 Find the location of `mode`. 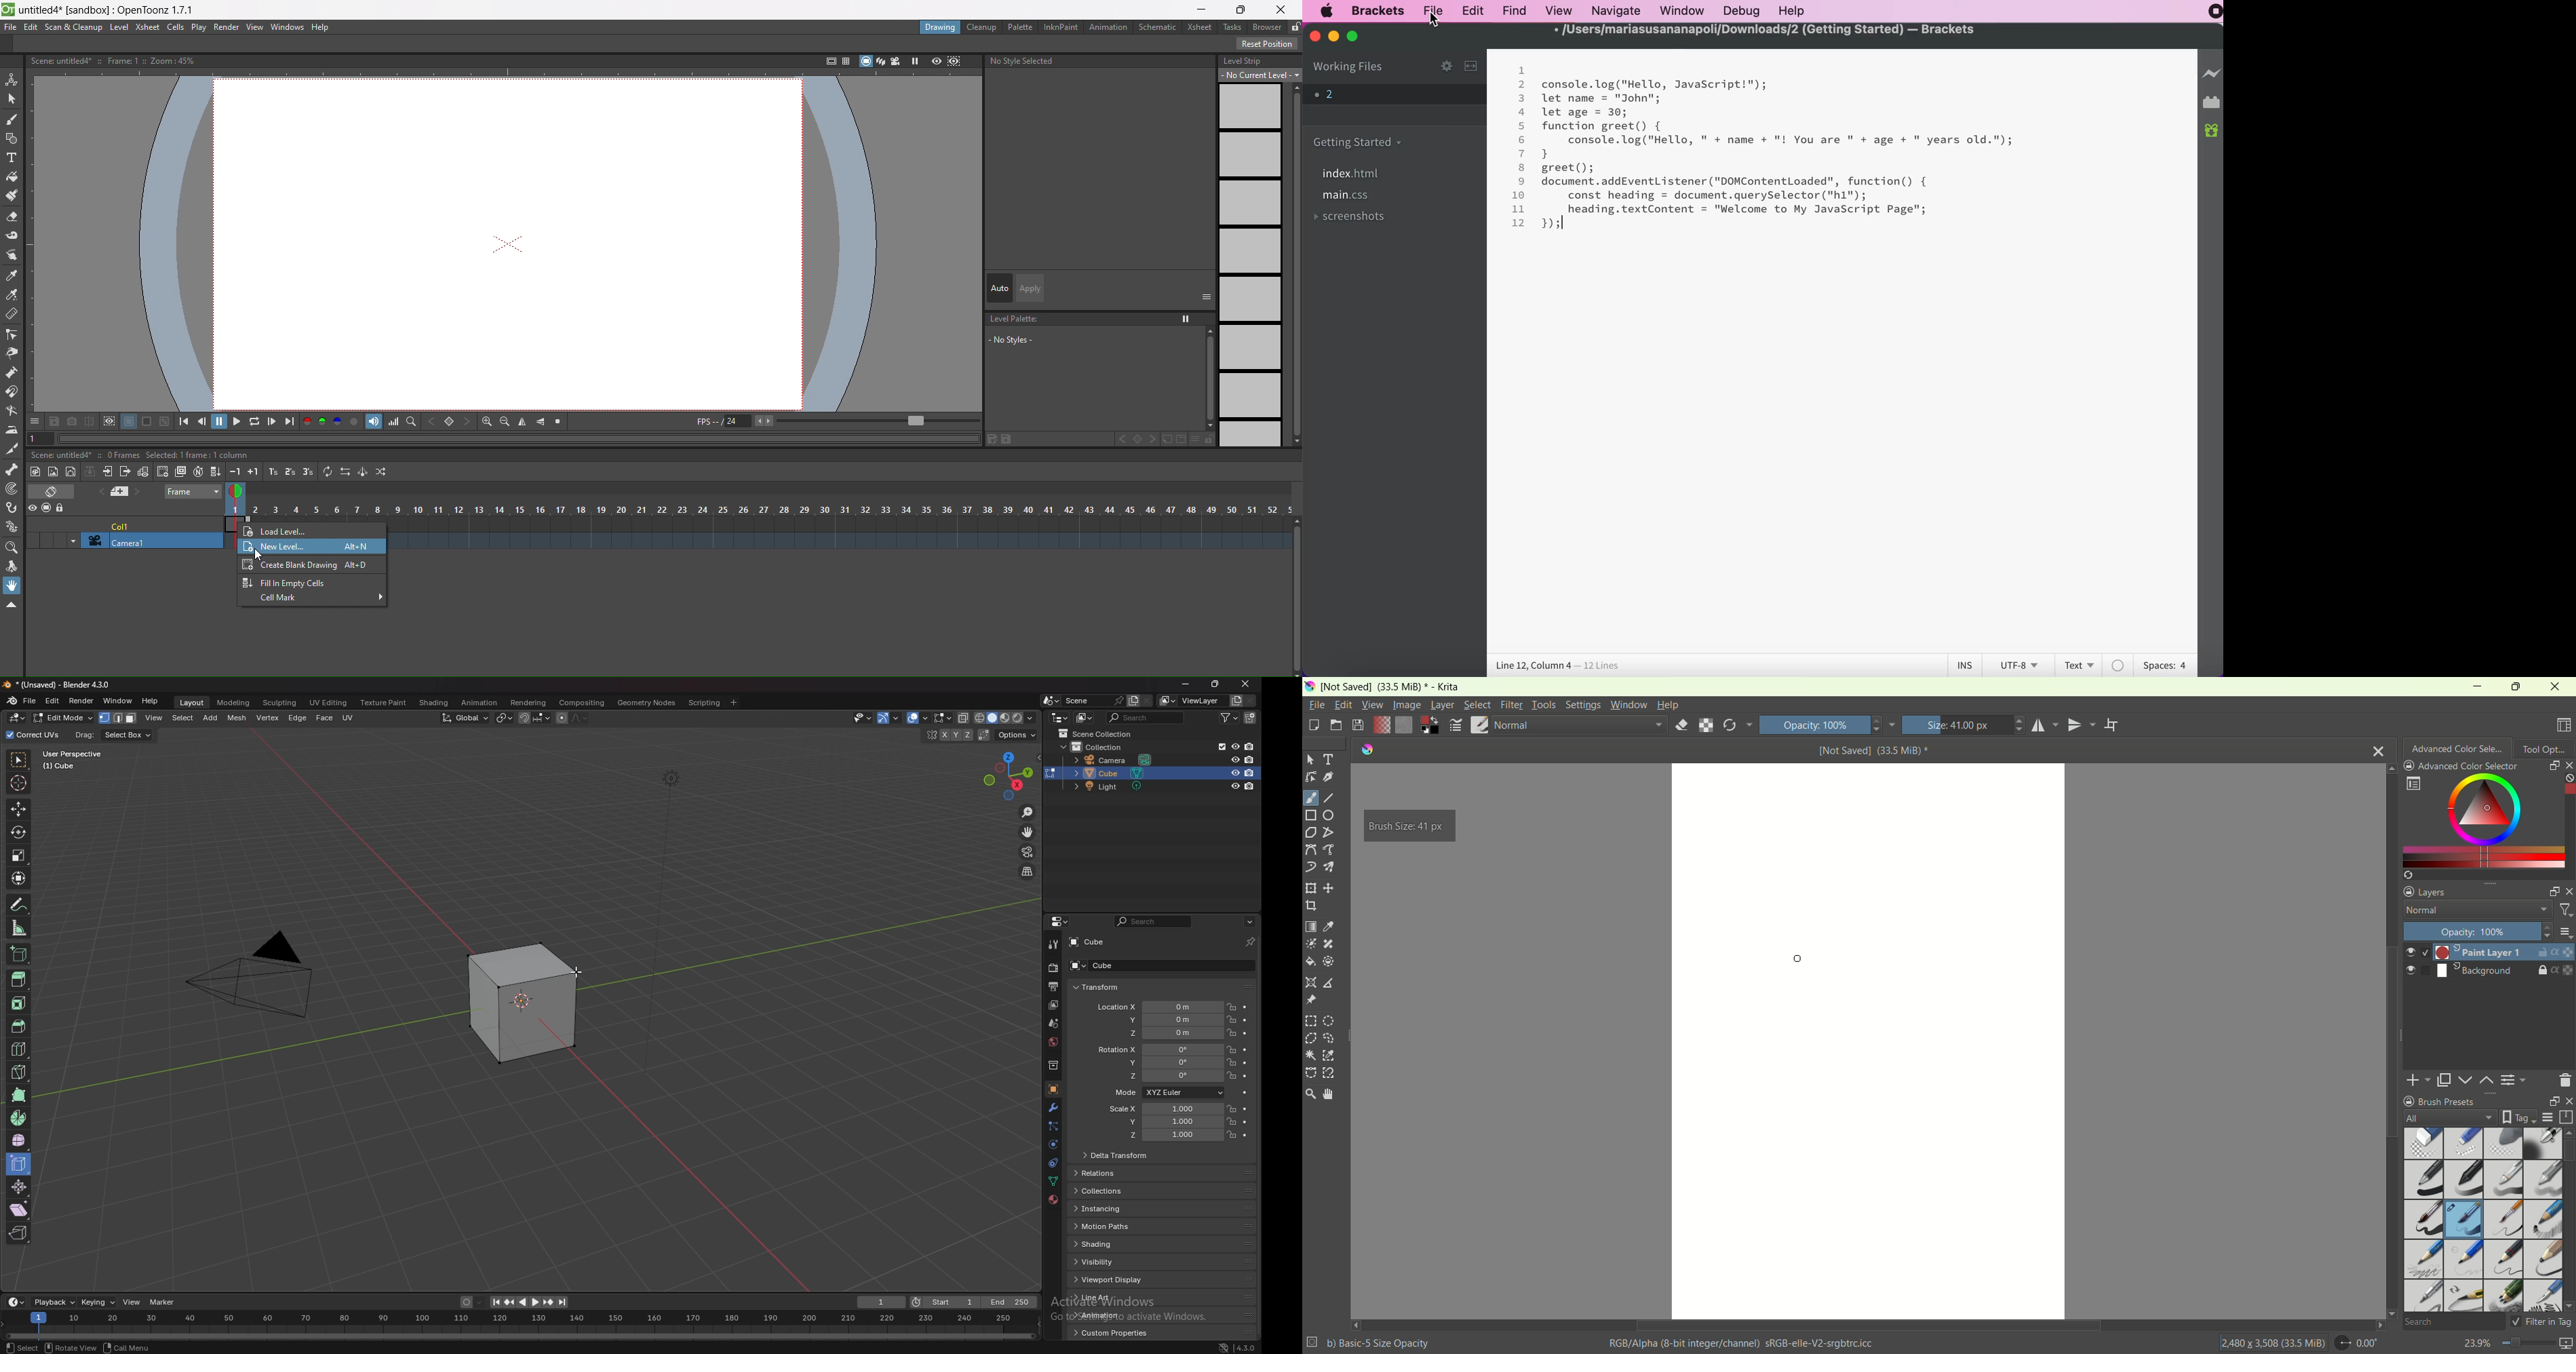

mode is located at coordinates (1167, 1093).